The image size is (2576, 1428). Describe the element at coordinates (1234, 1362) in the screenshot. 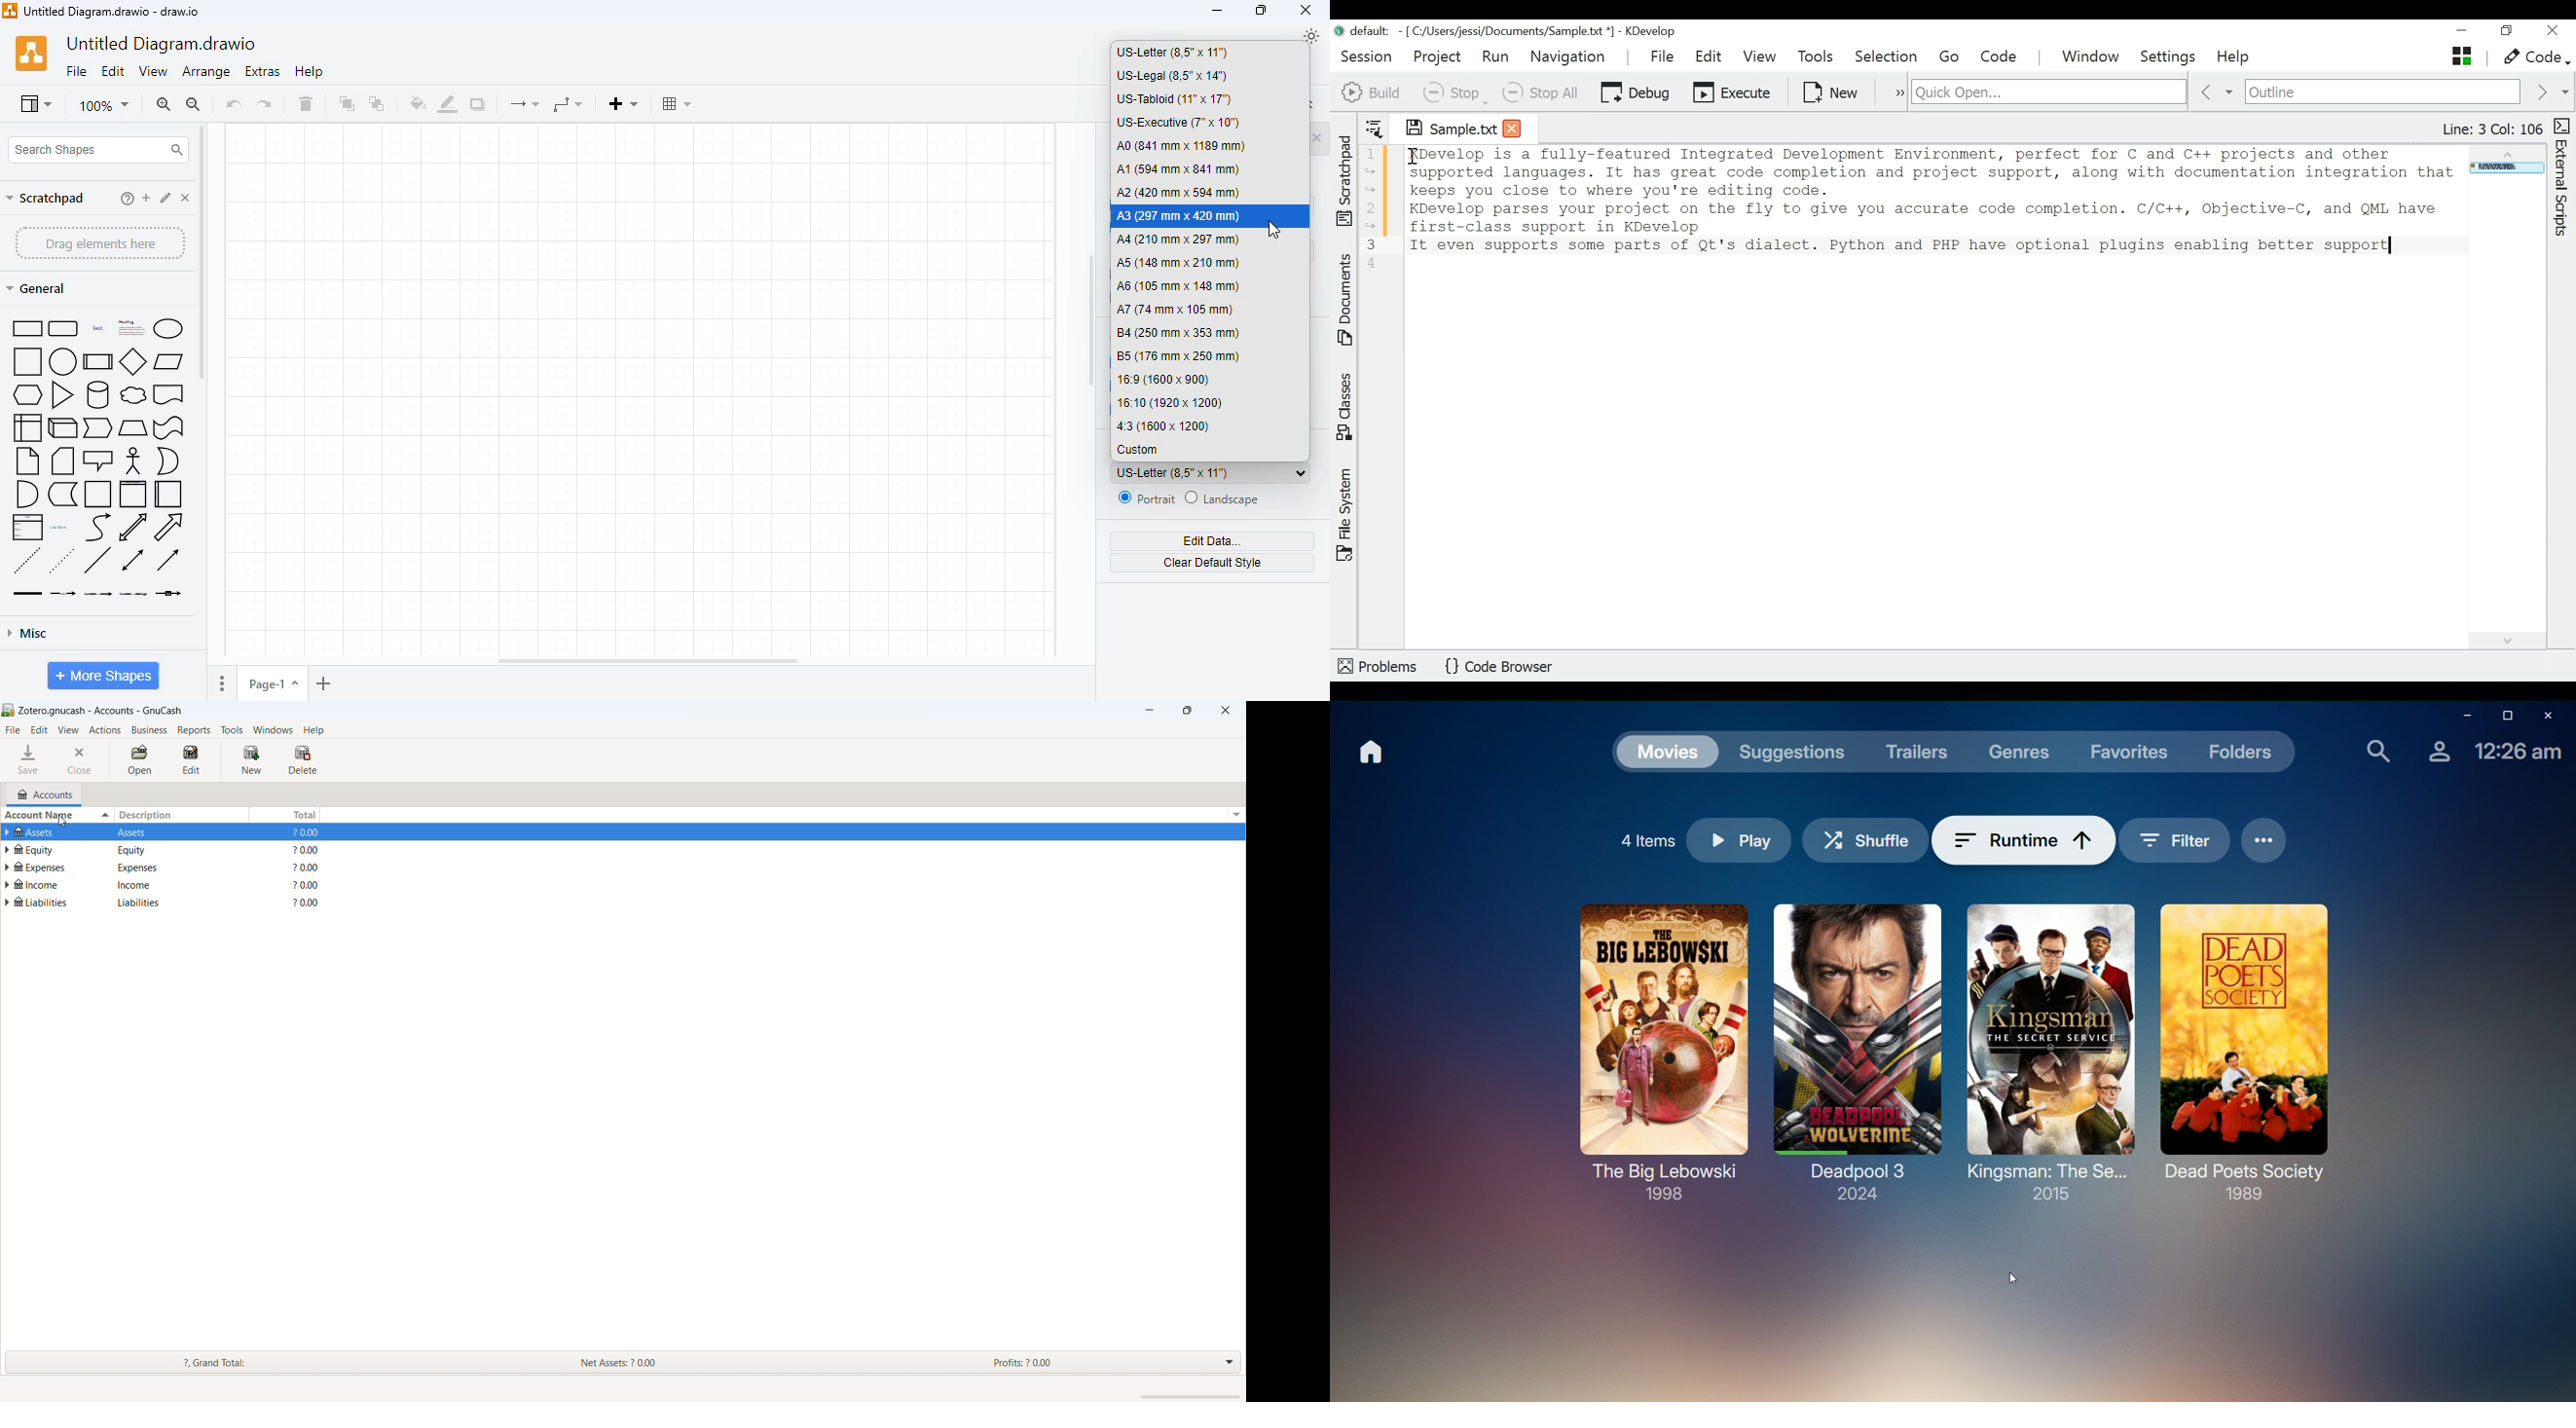

I see `options` at that location.